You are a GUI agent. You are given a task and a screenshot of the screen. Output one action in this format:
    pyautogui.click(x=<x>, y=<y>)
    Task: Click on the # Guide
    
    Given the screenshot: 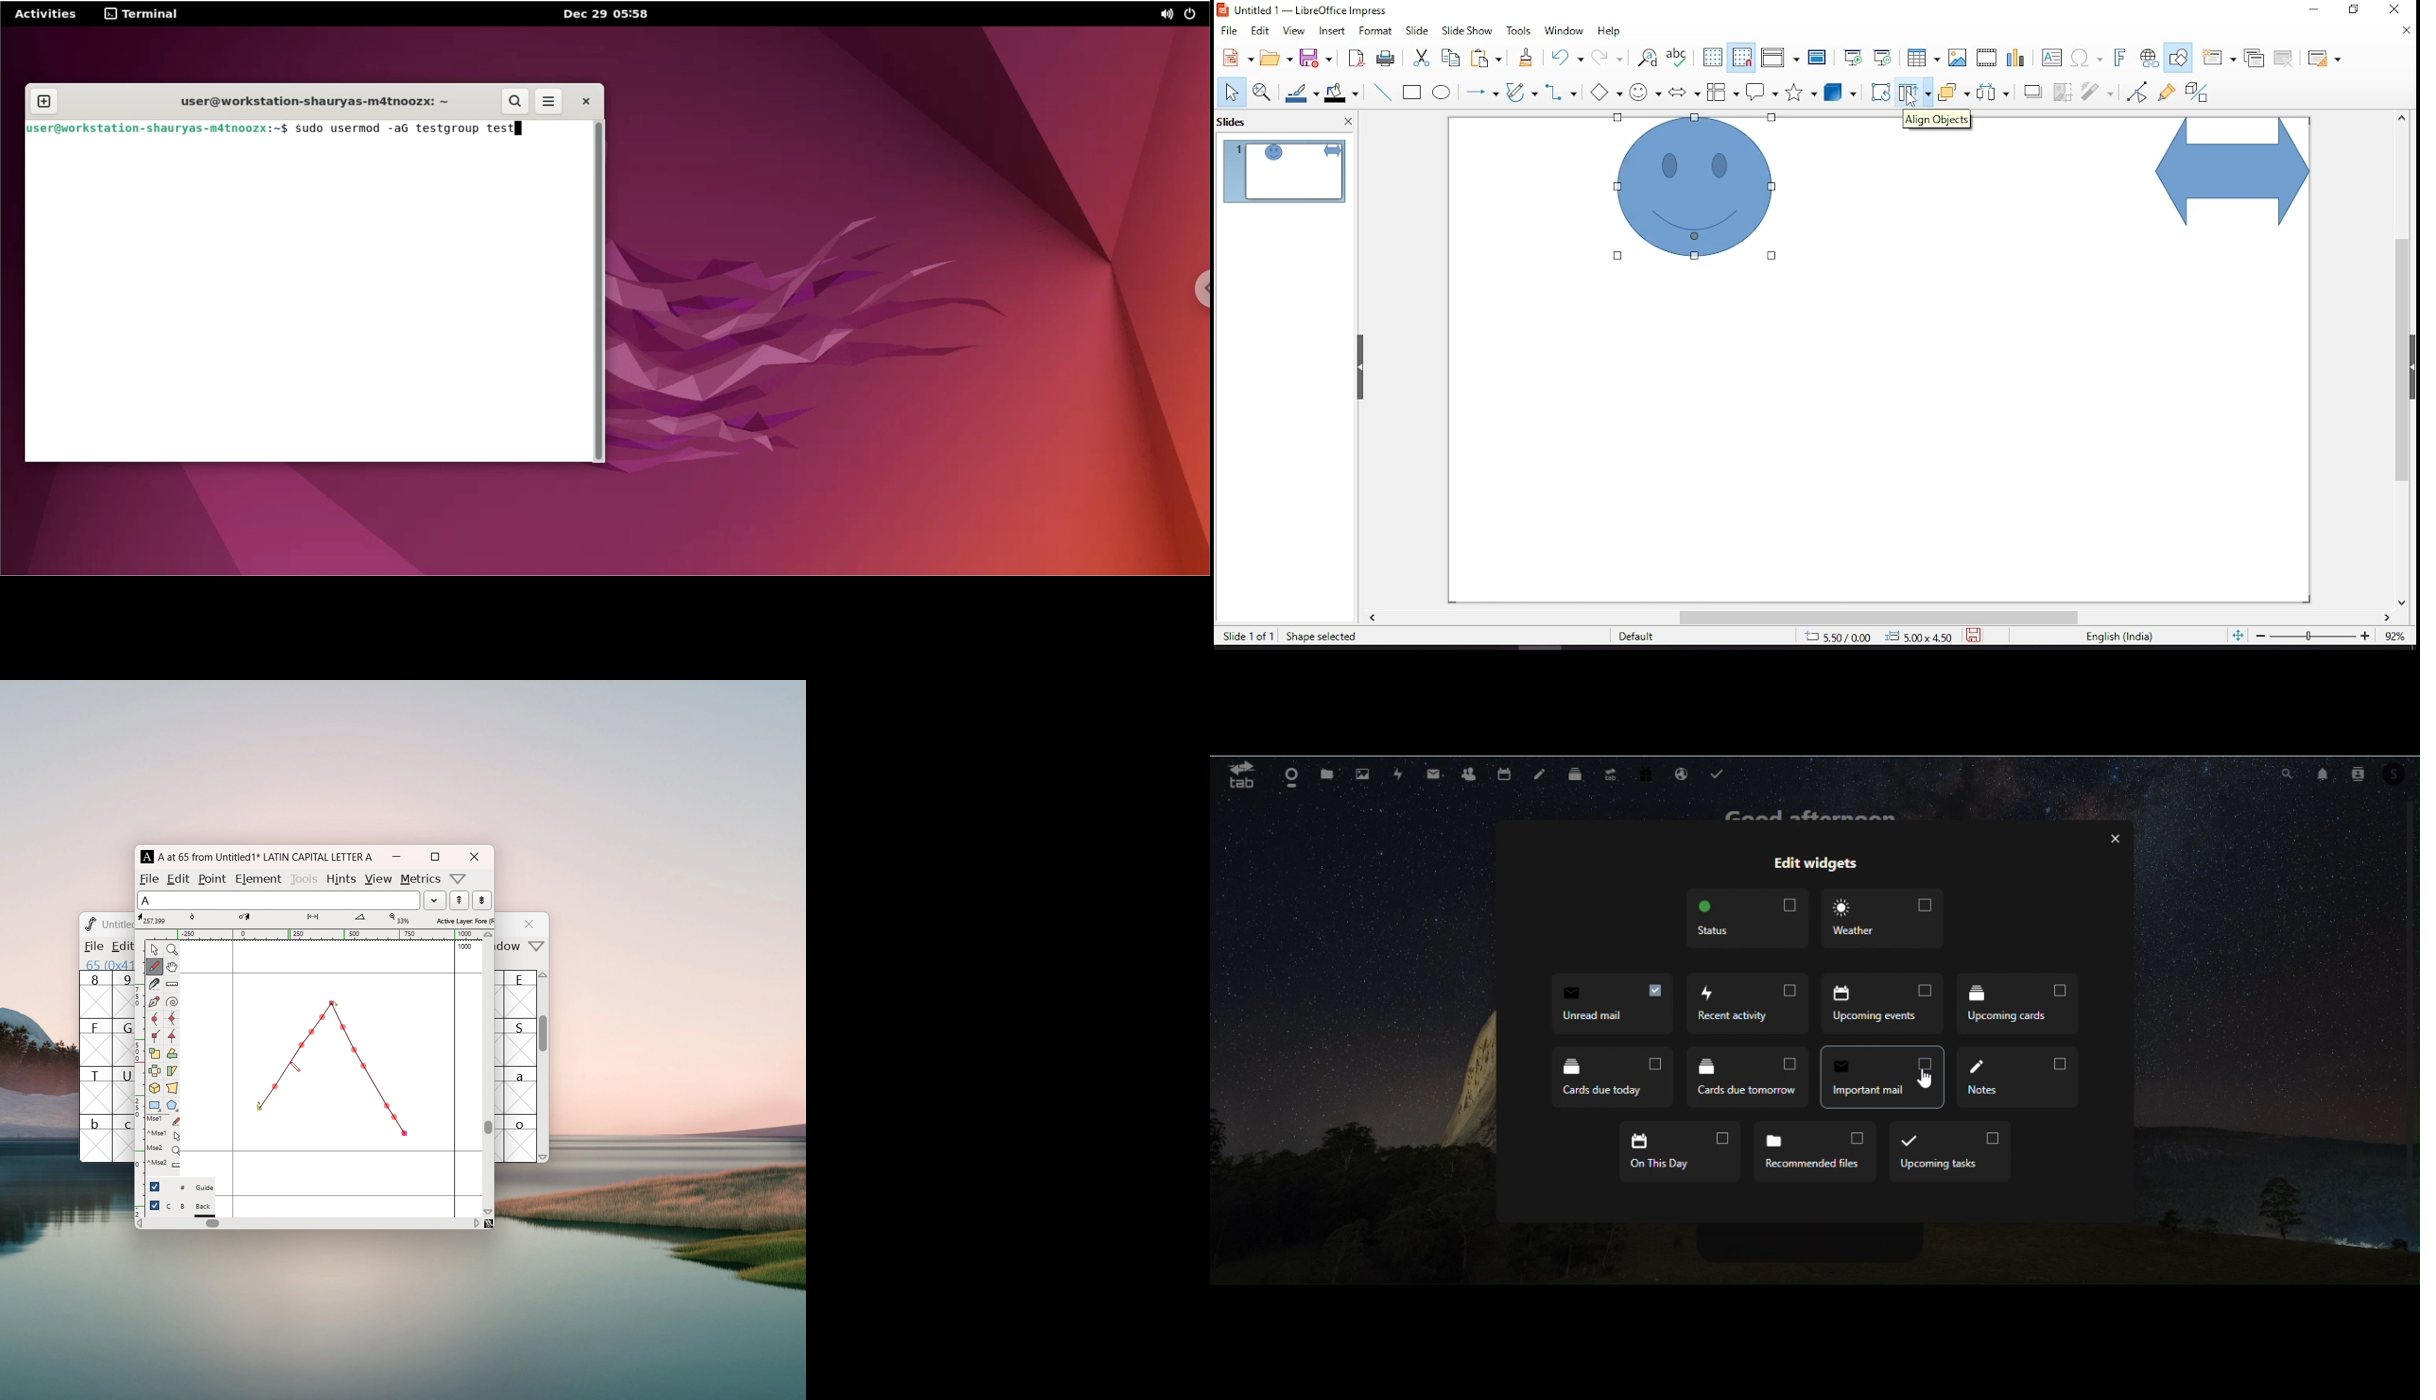 What is the action you would take?
    pyautogui.click(x=190, y=1188)
    